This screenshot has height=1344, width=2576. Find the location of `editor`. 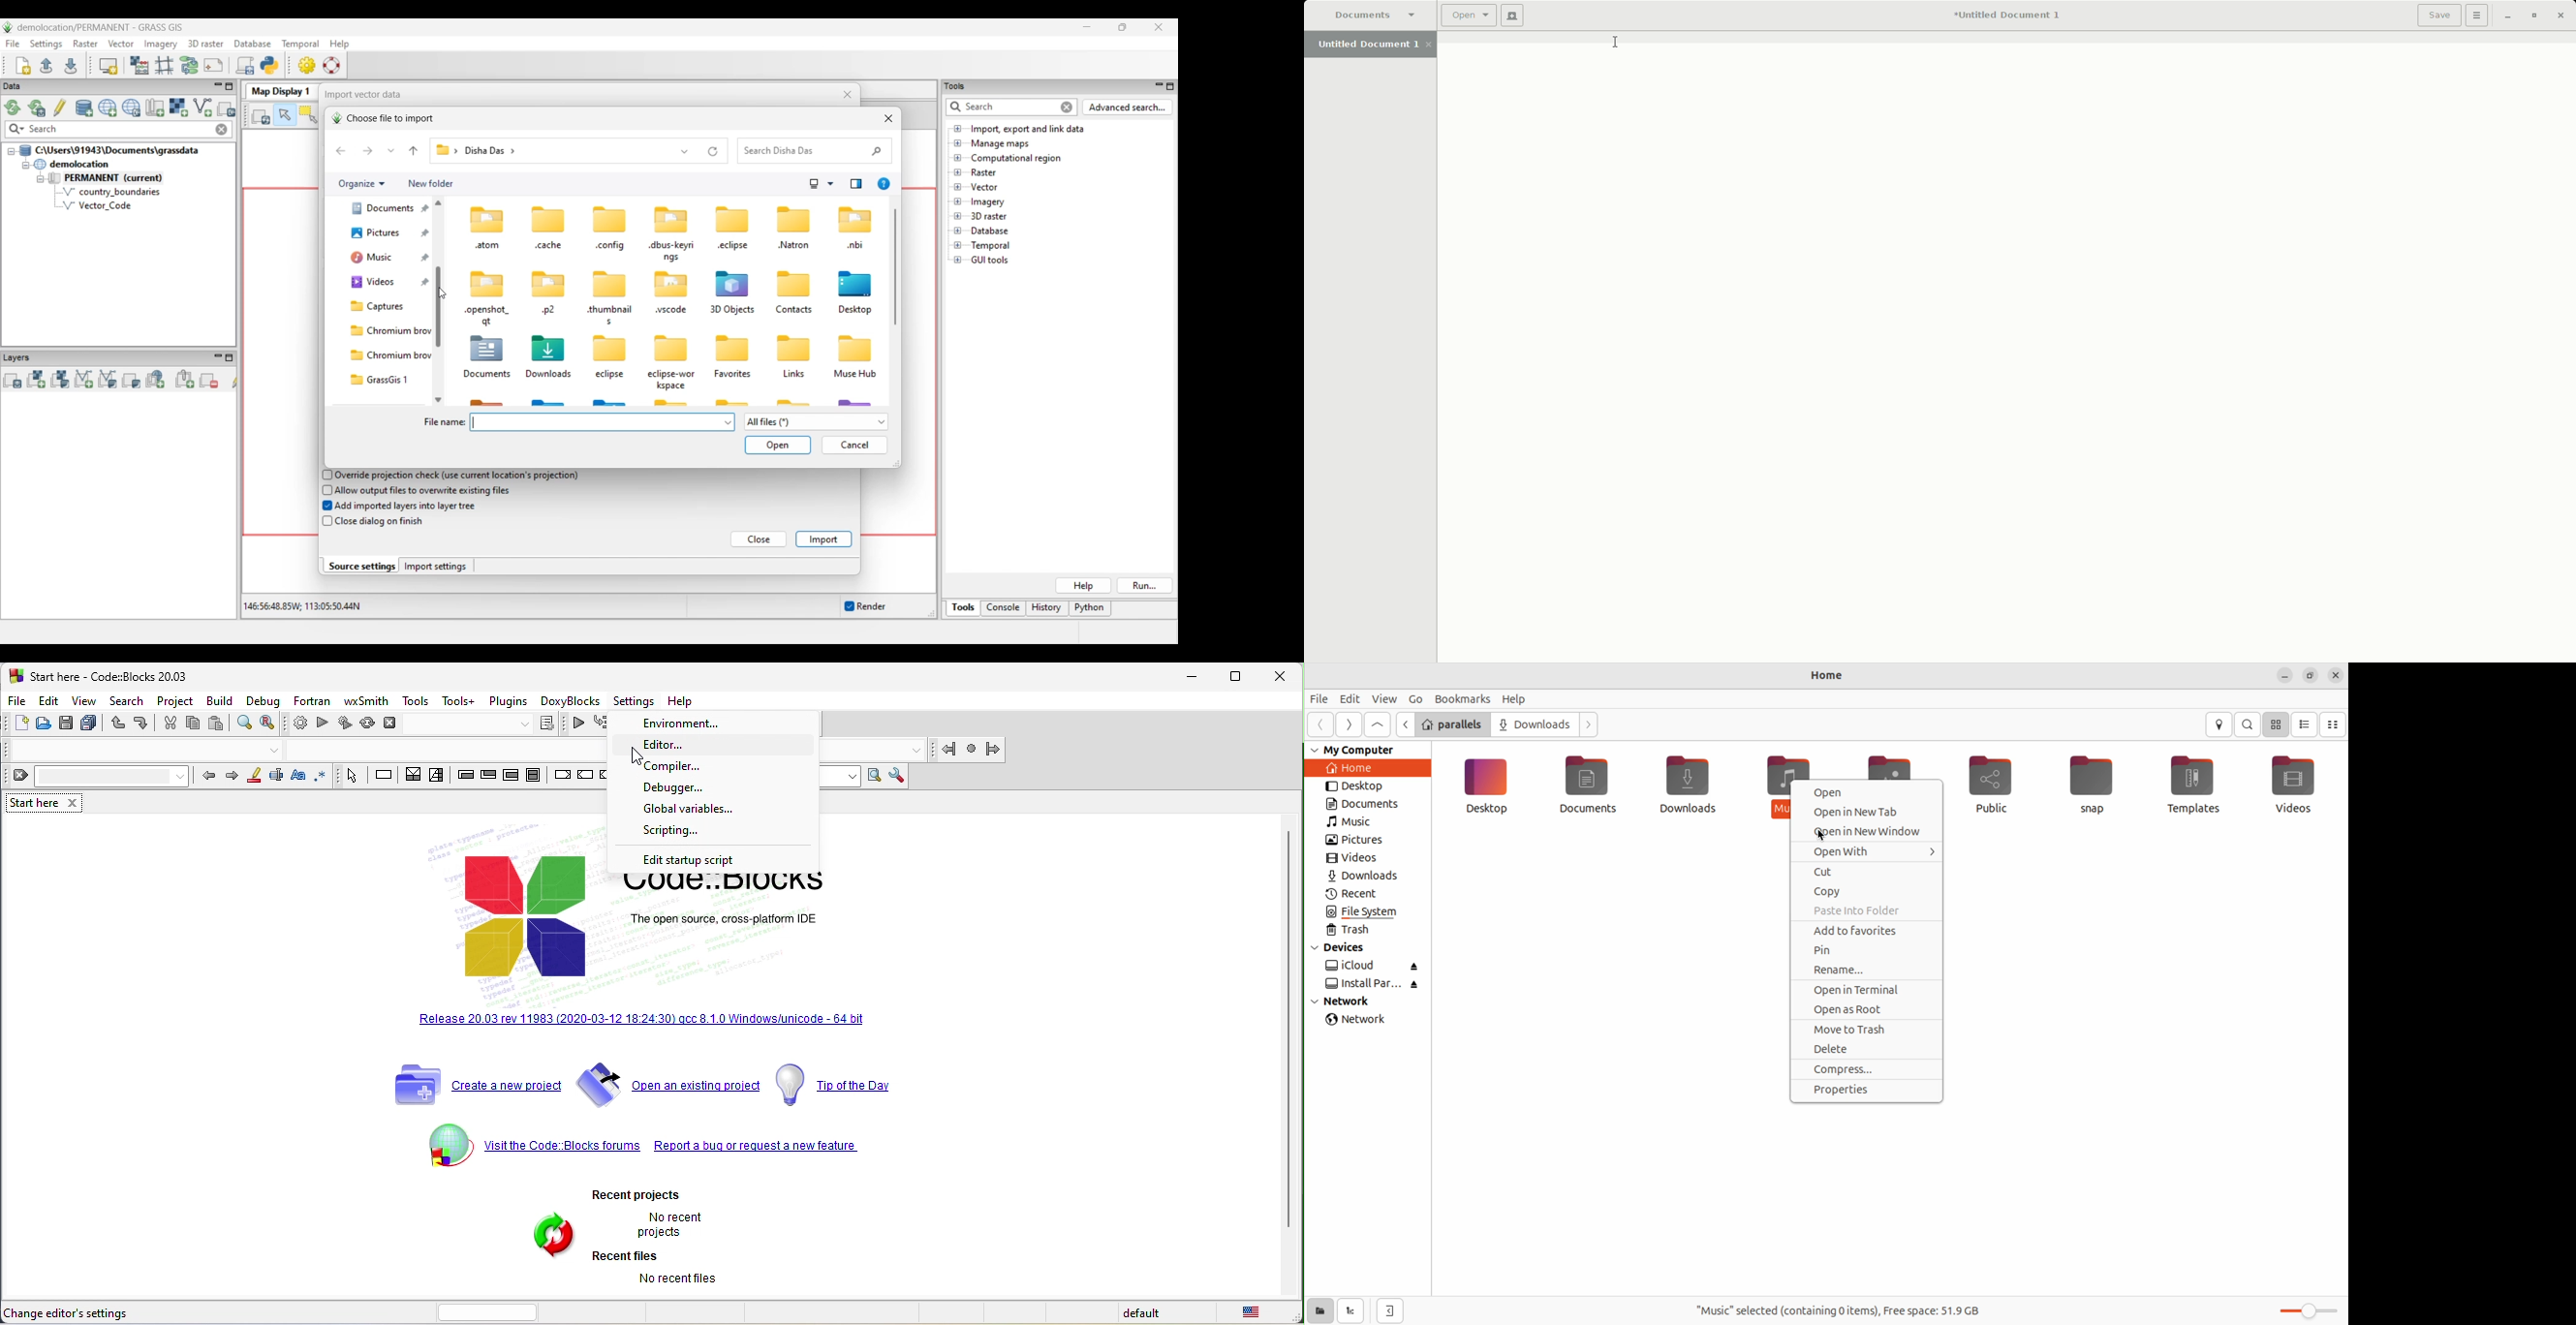

editor is located at coordinates (705, 745).